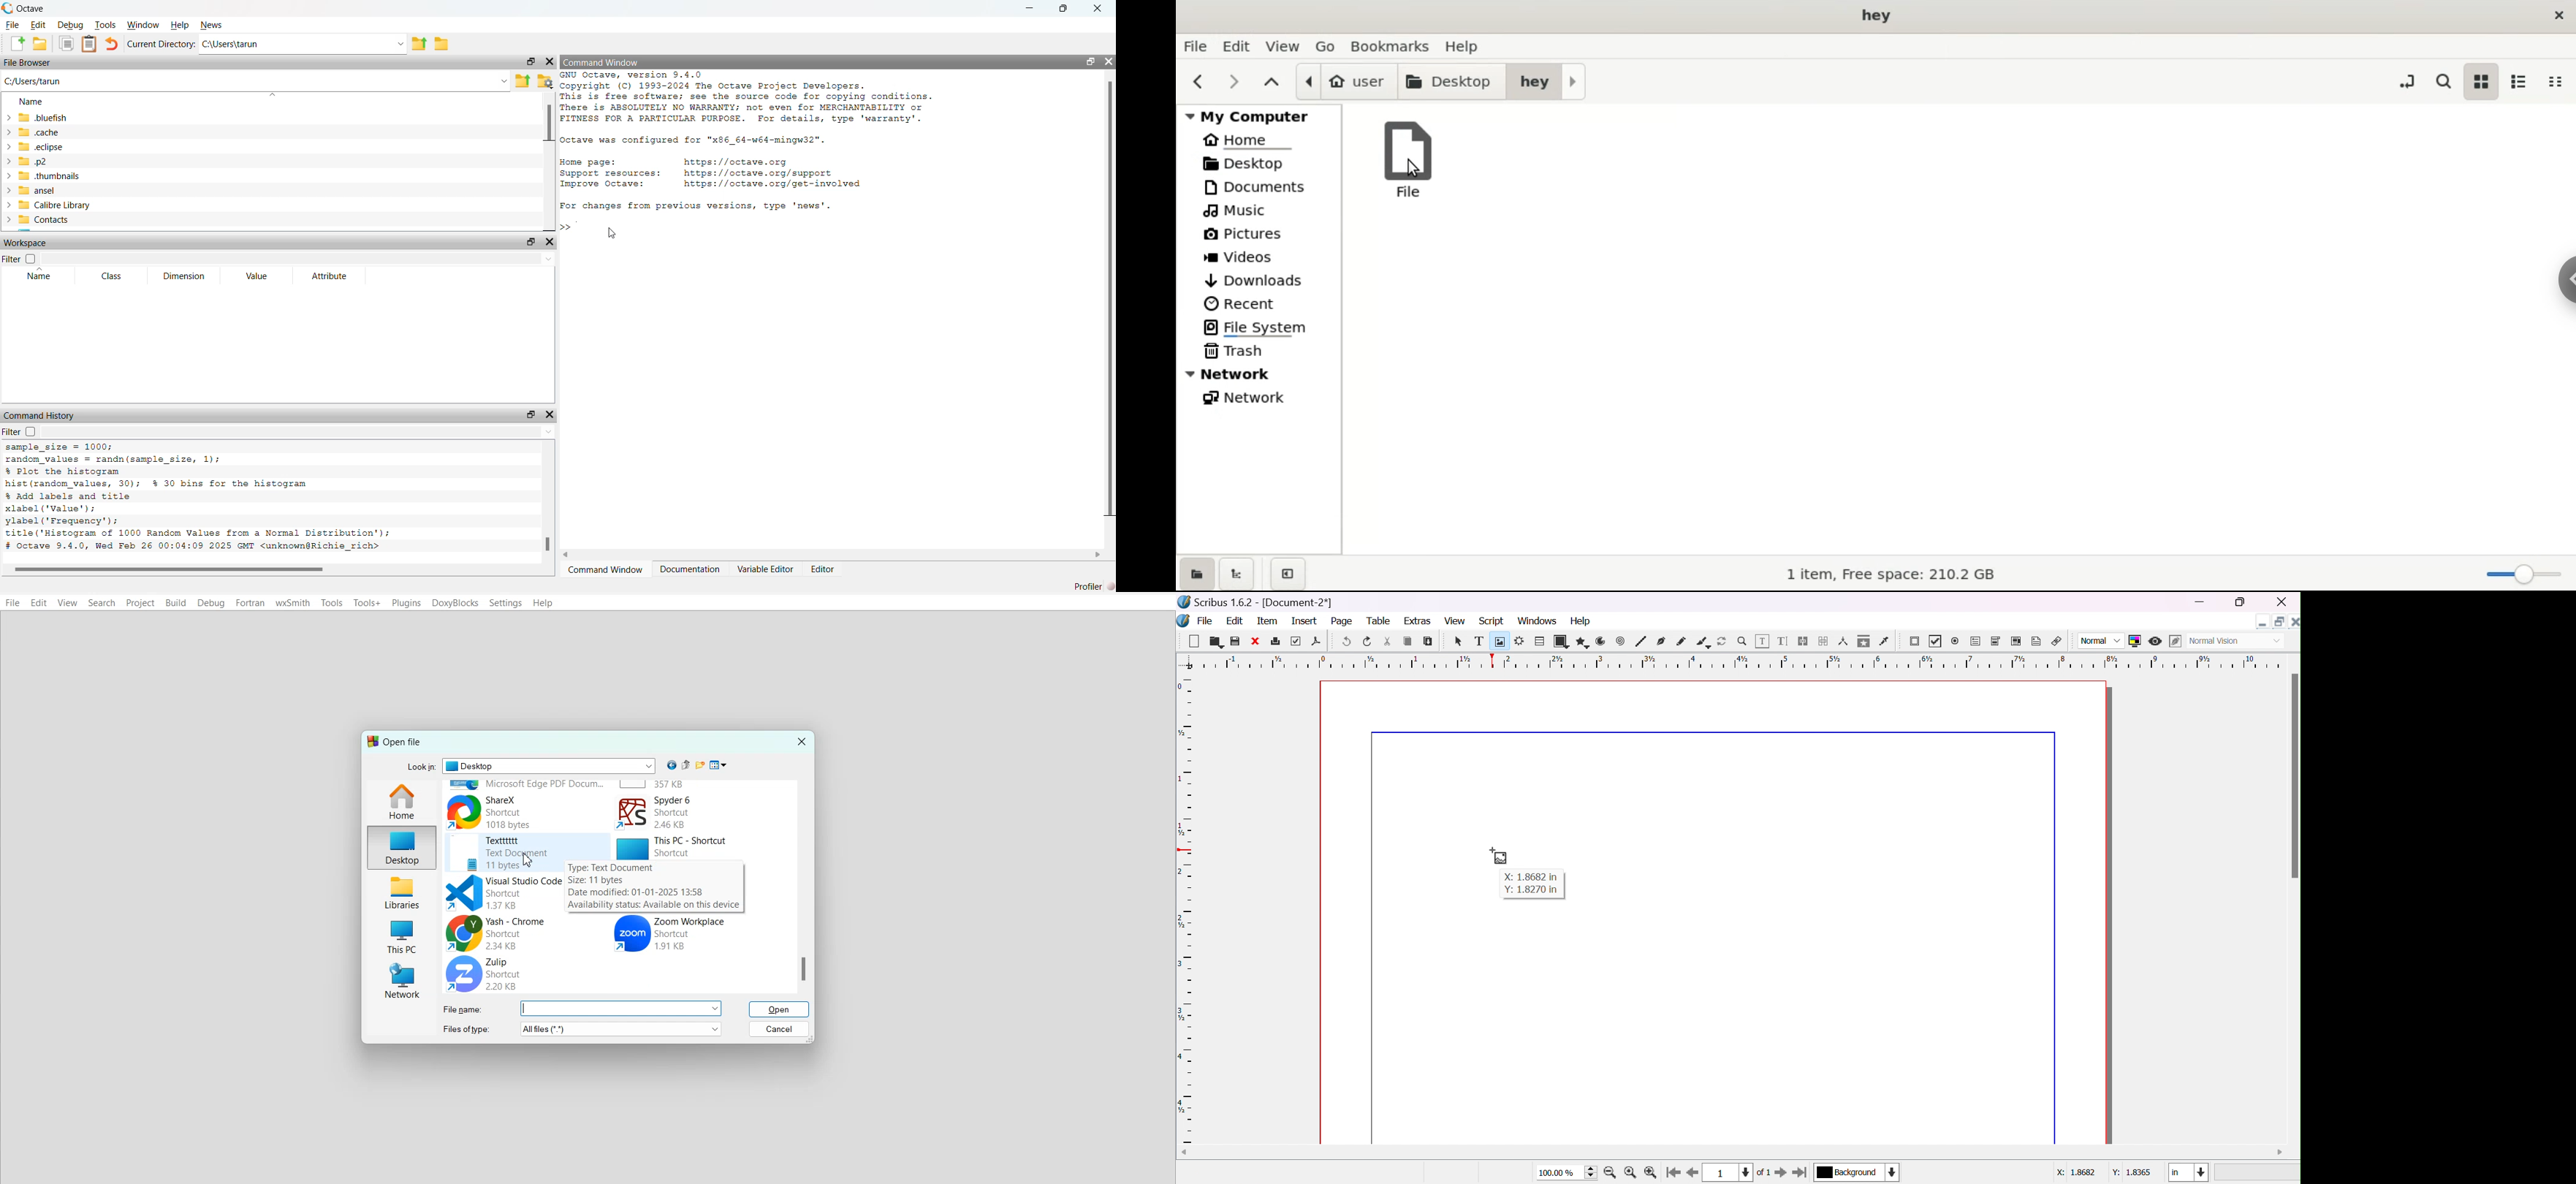 This screenshot has height=1204, width=2576. Describe the element at coordinates (531, 766) in the screenshot. I see `Look in` at that location.